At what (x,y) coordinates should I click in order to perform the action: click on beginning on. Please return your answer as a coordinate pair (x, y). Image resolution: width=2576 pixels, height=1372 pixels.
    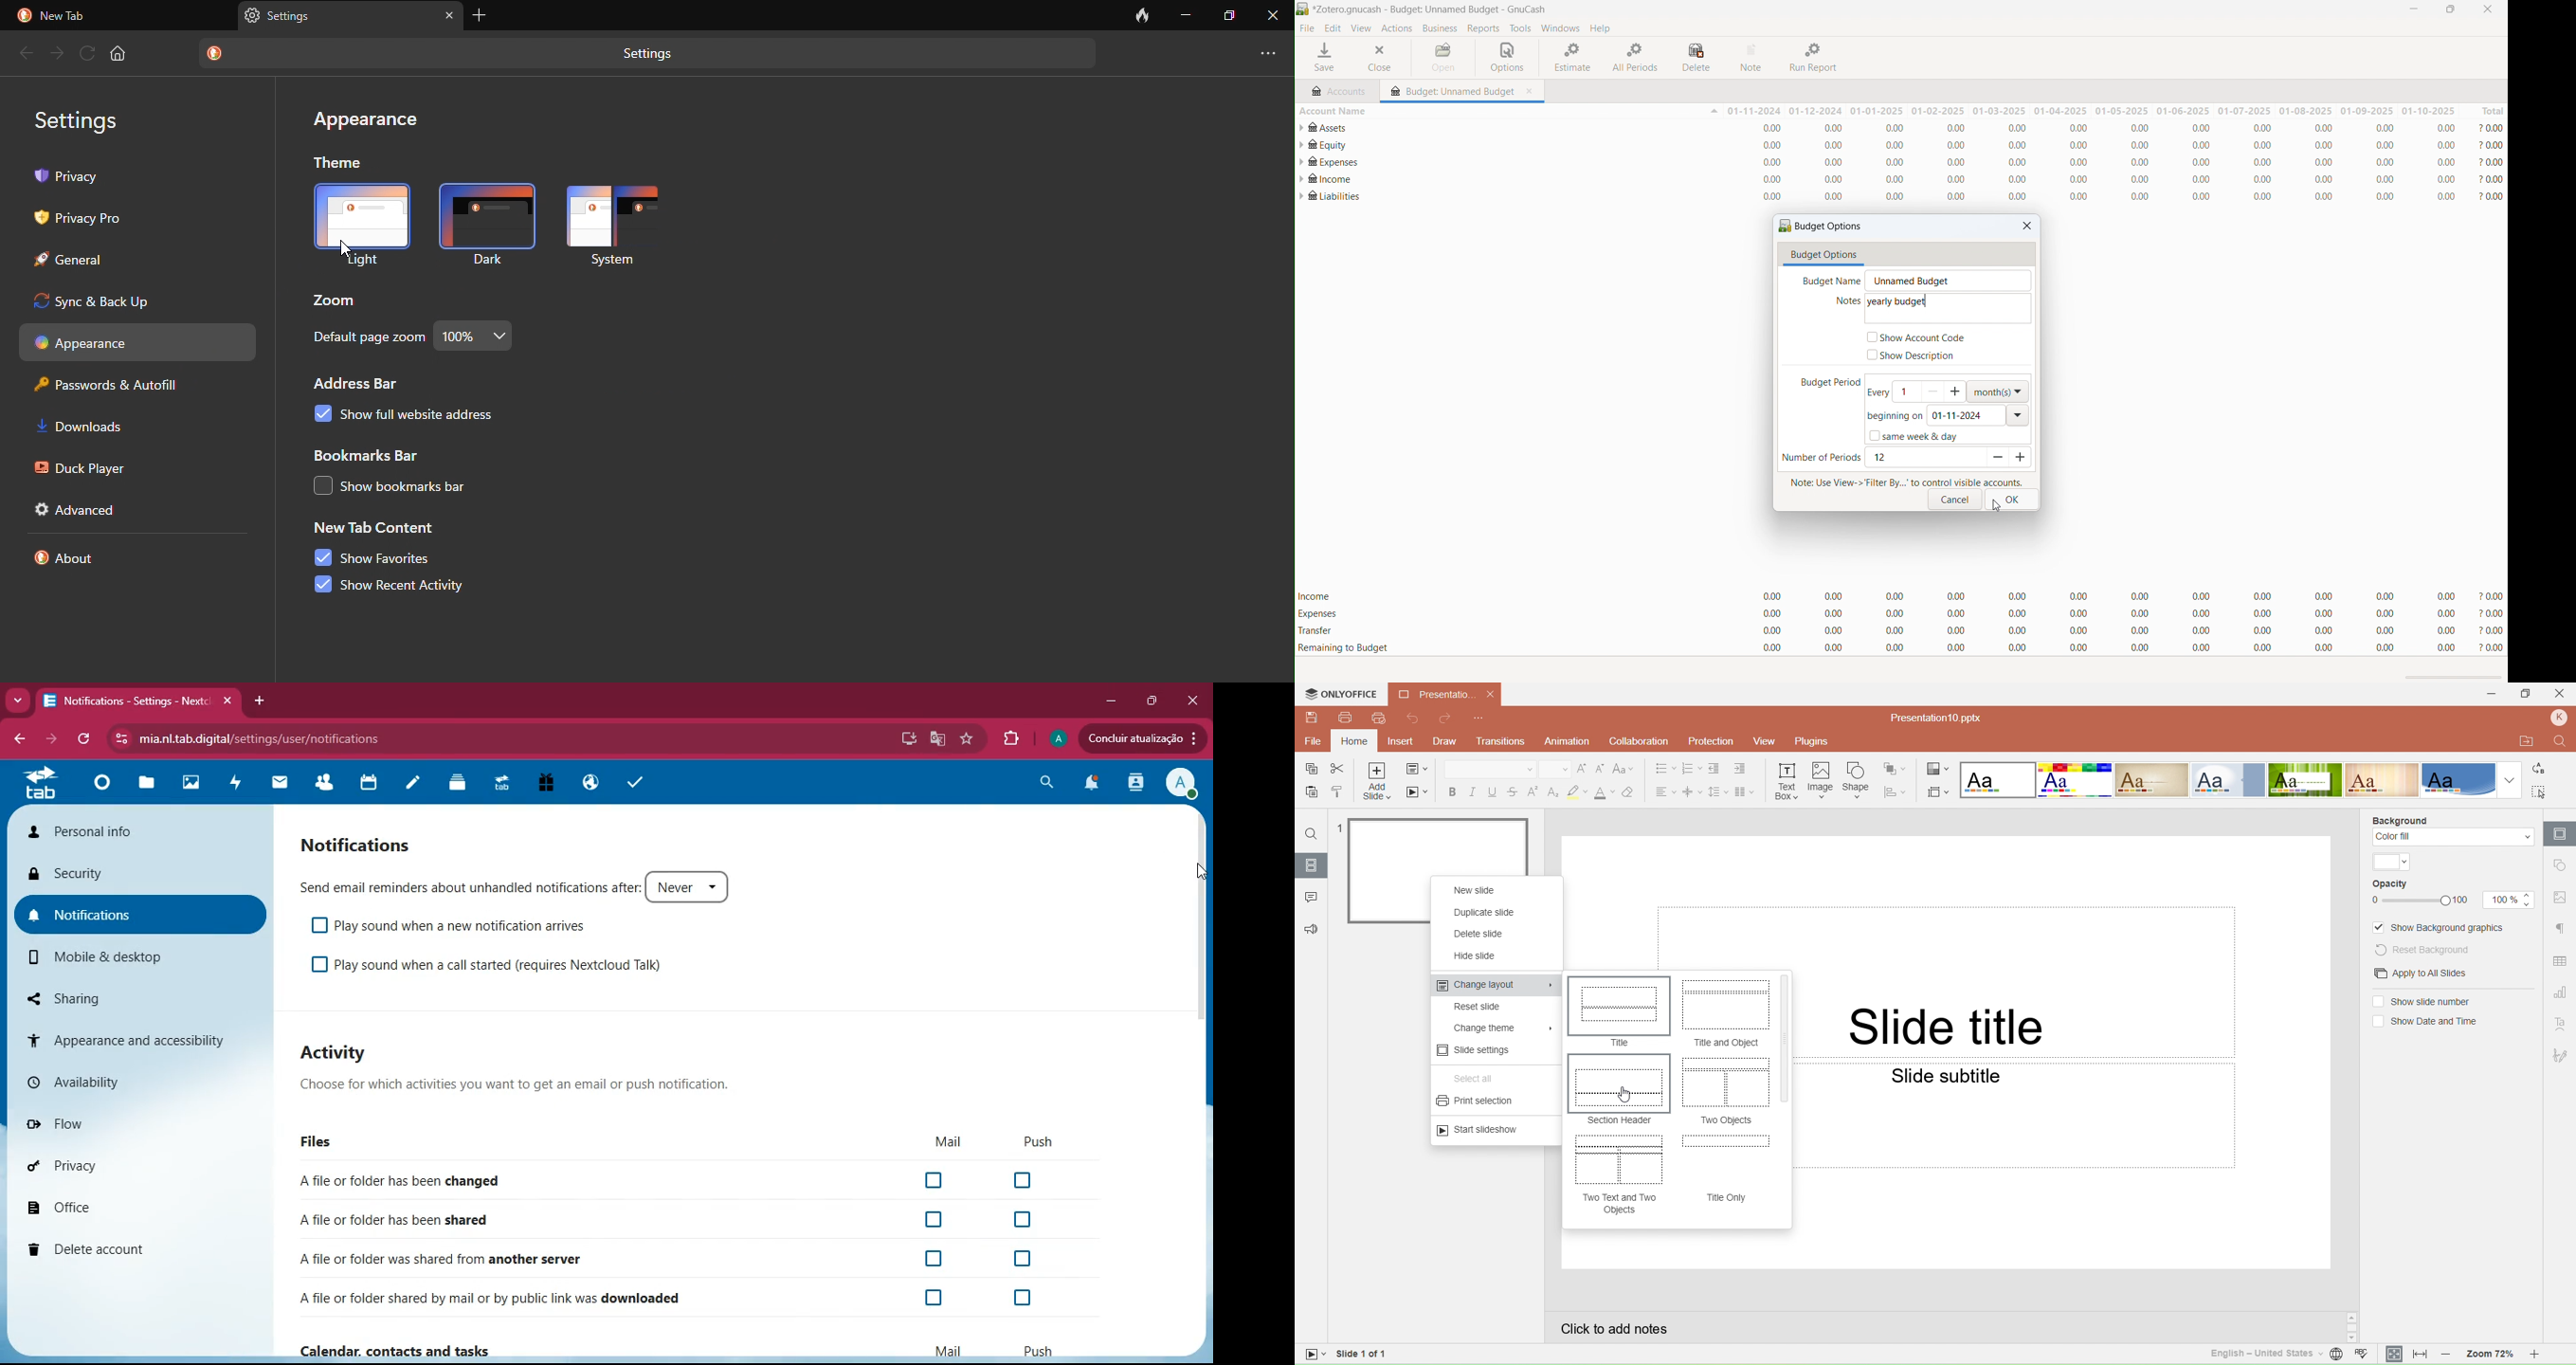
    Looking at the image, I should click on (1894, 417).